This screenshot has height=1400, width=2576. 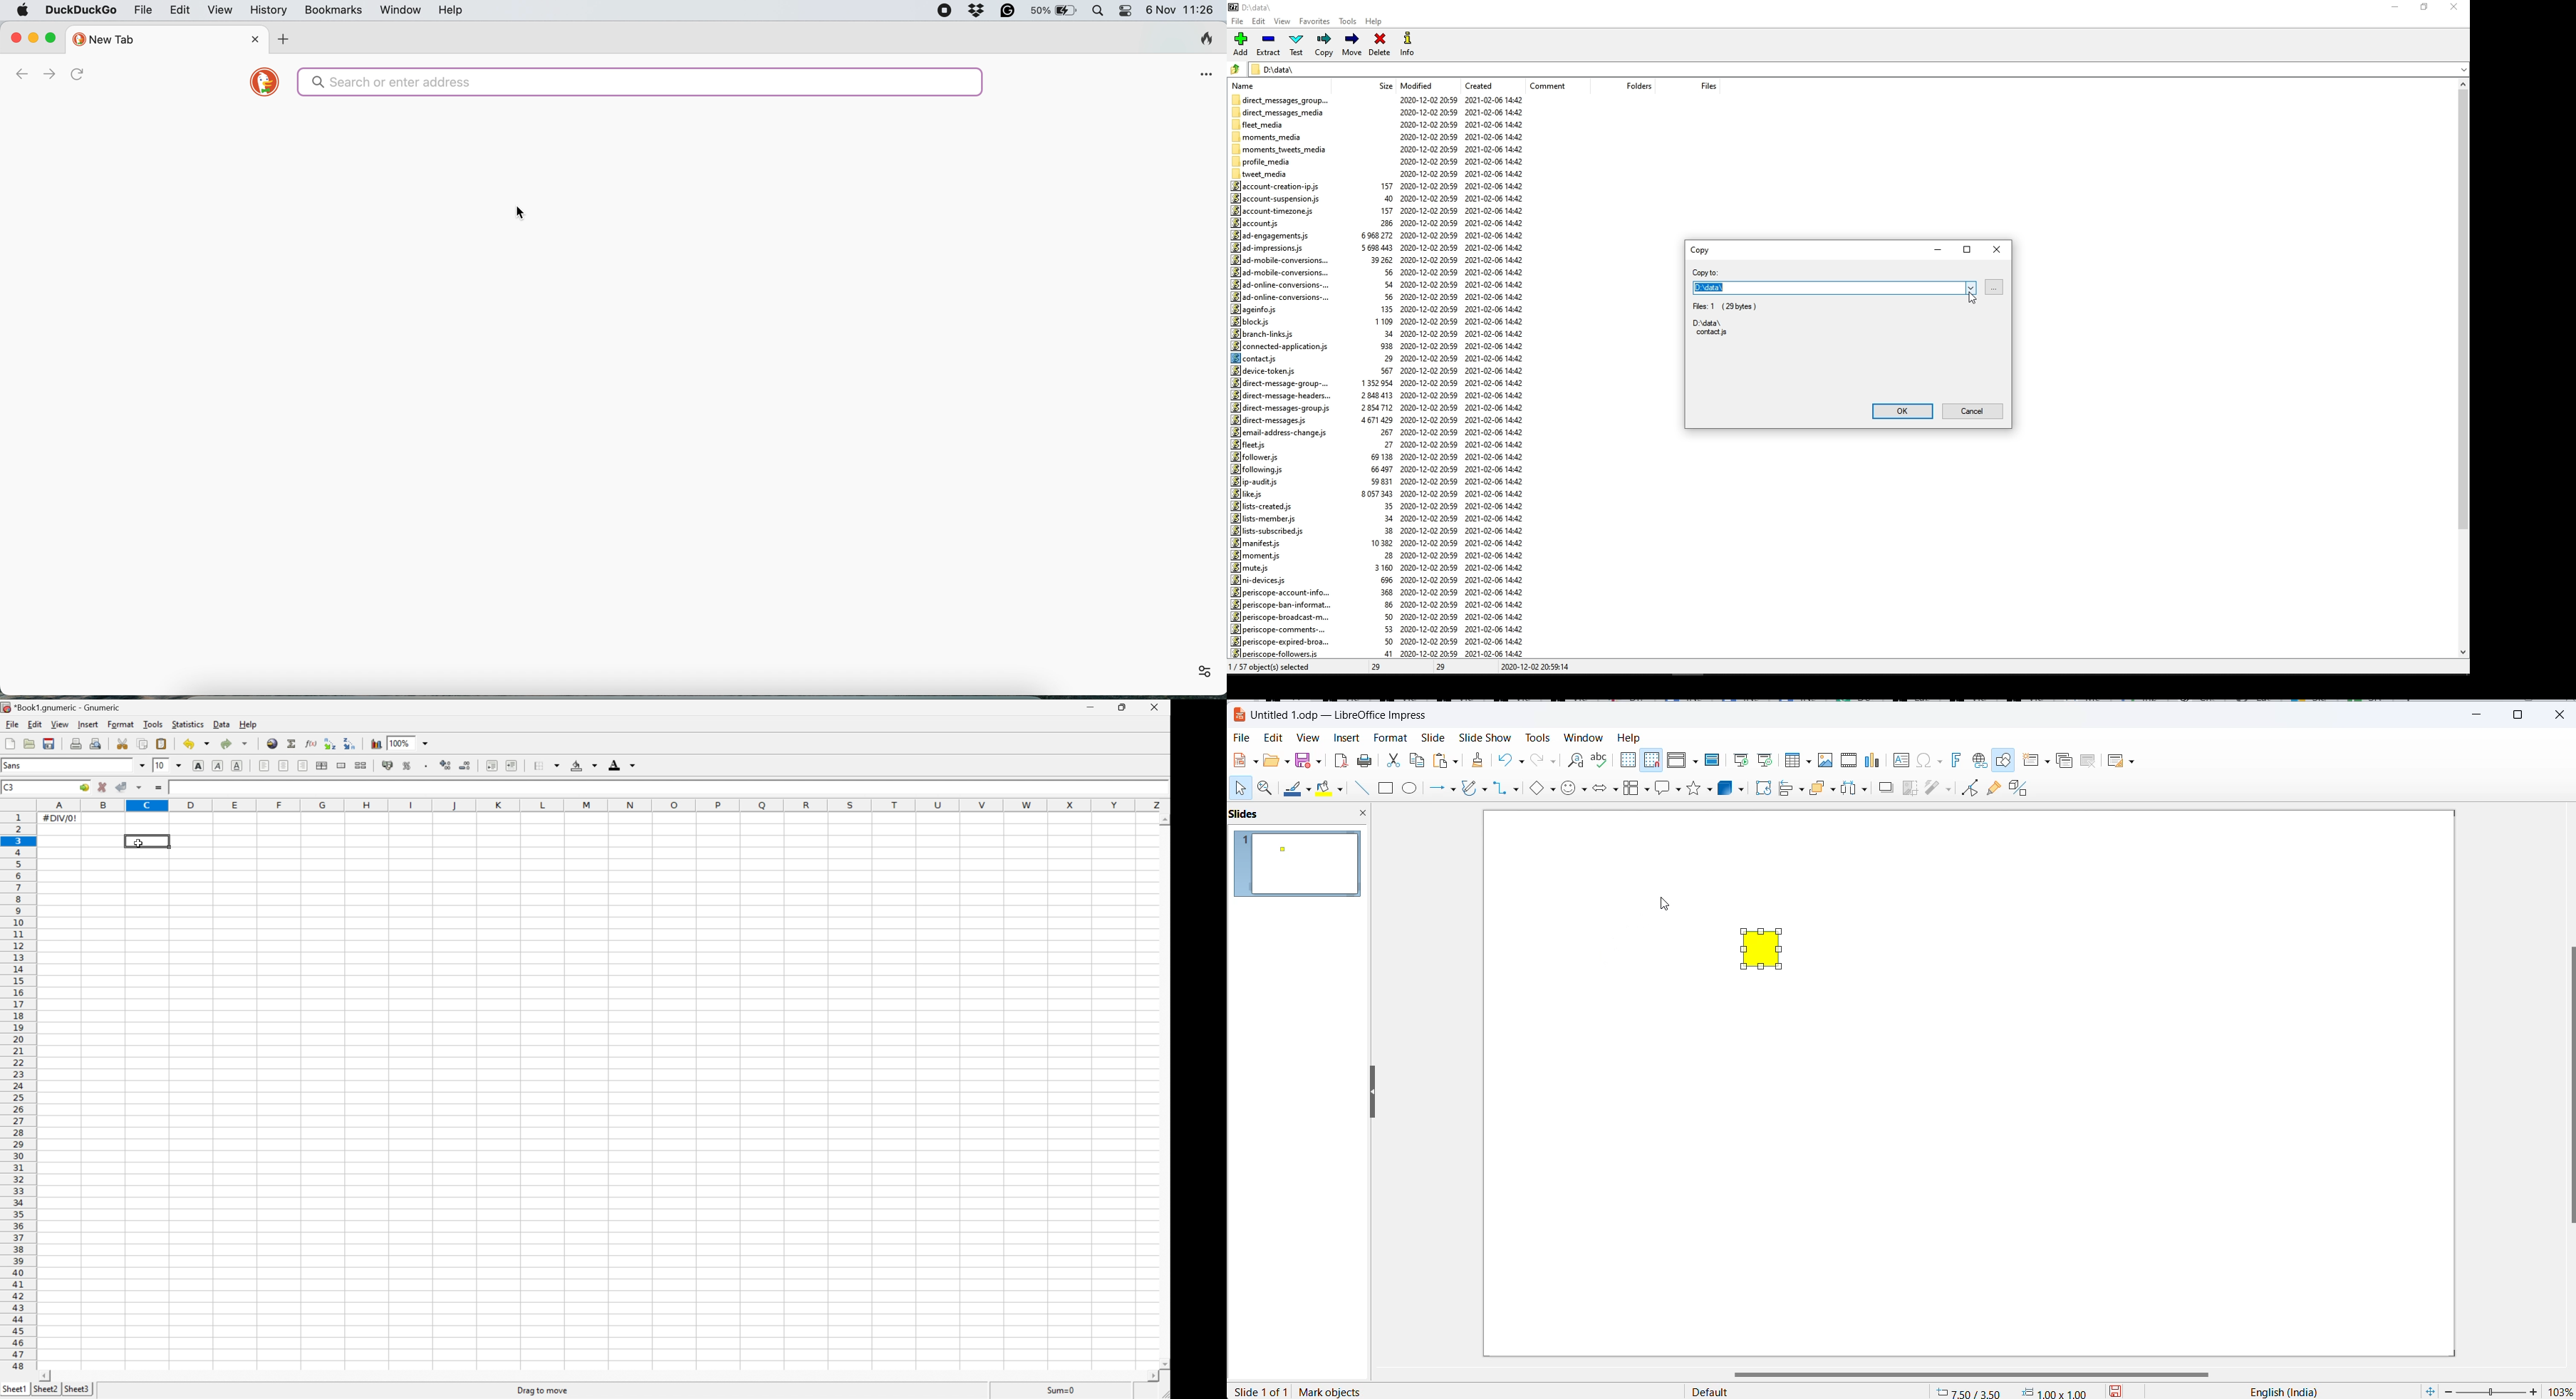 What do you see at coordinates (427, 766) in the screenshot?
I see `Set the format of the selected cells to include a thousands separator` at bounding box center [427, 766].